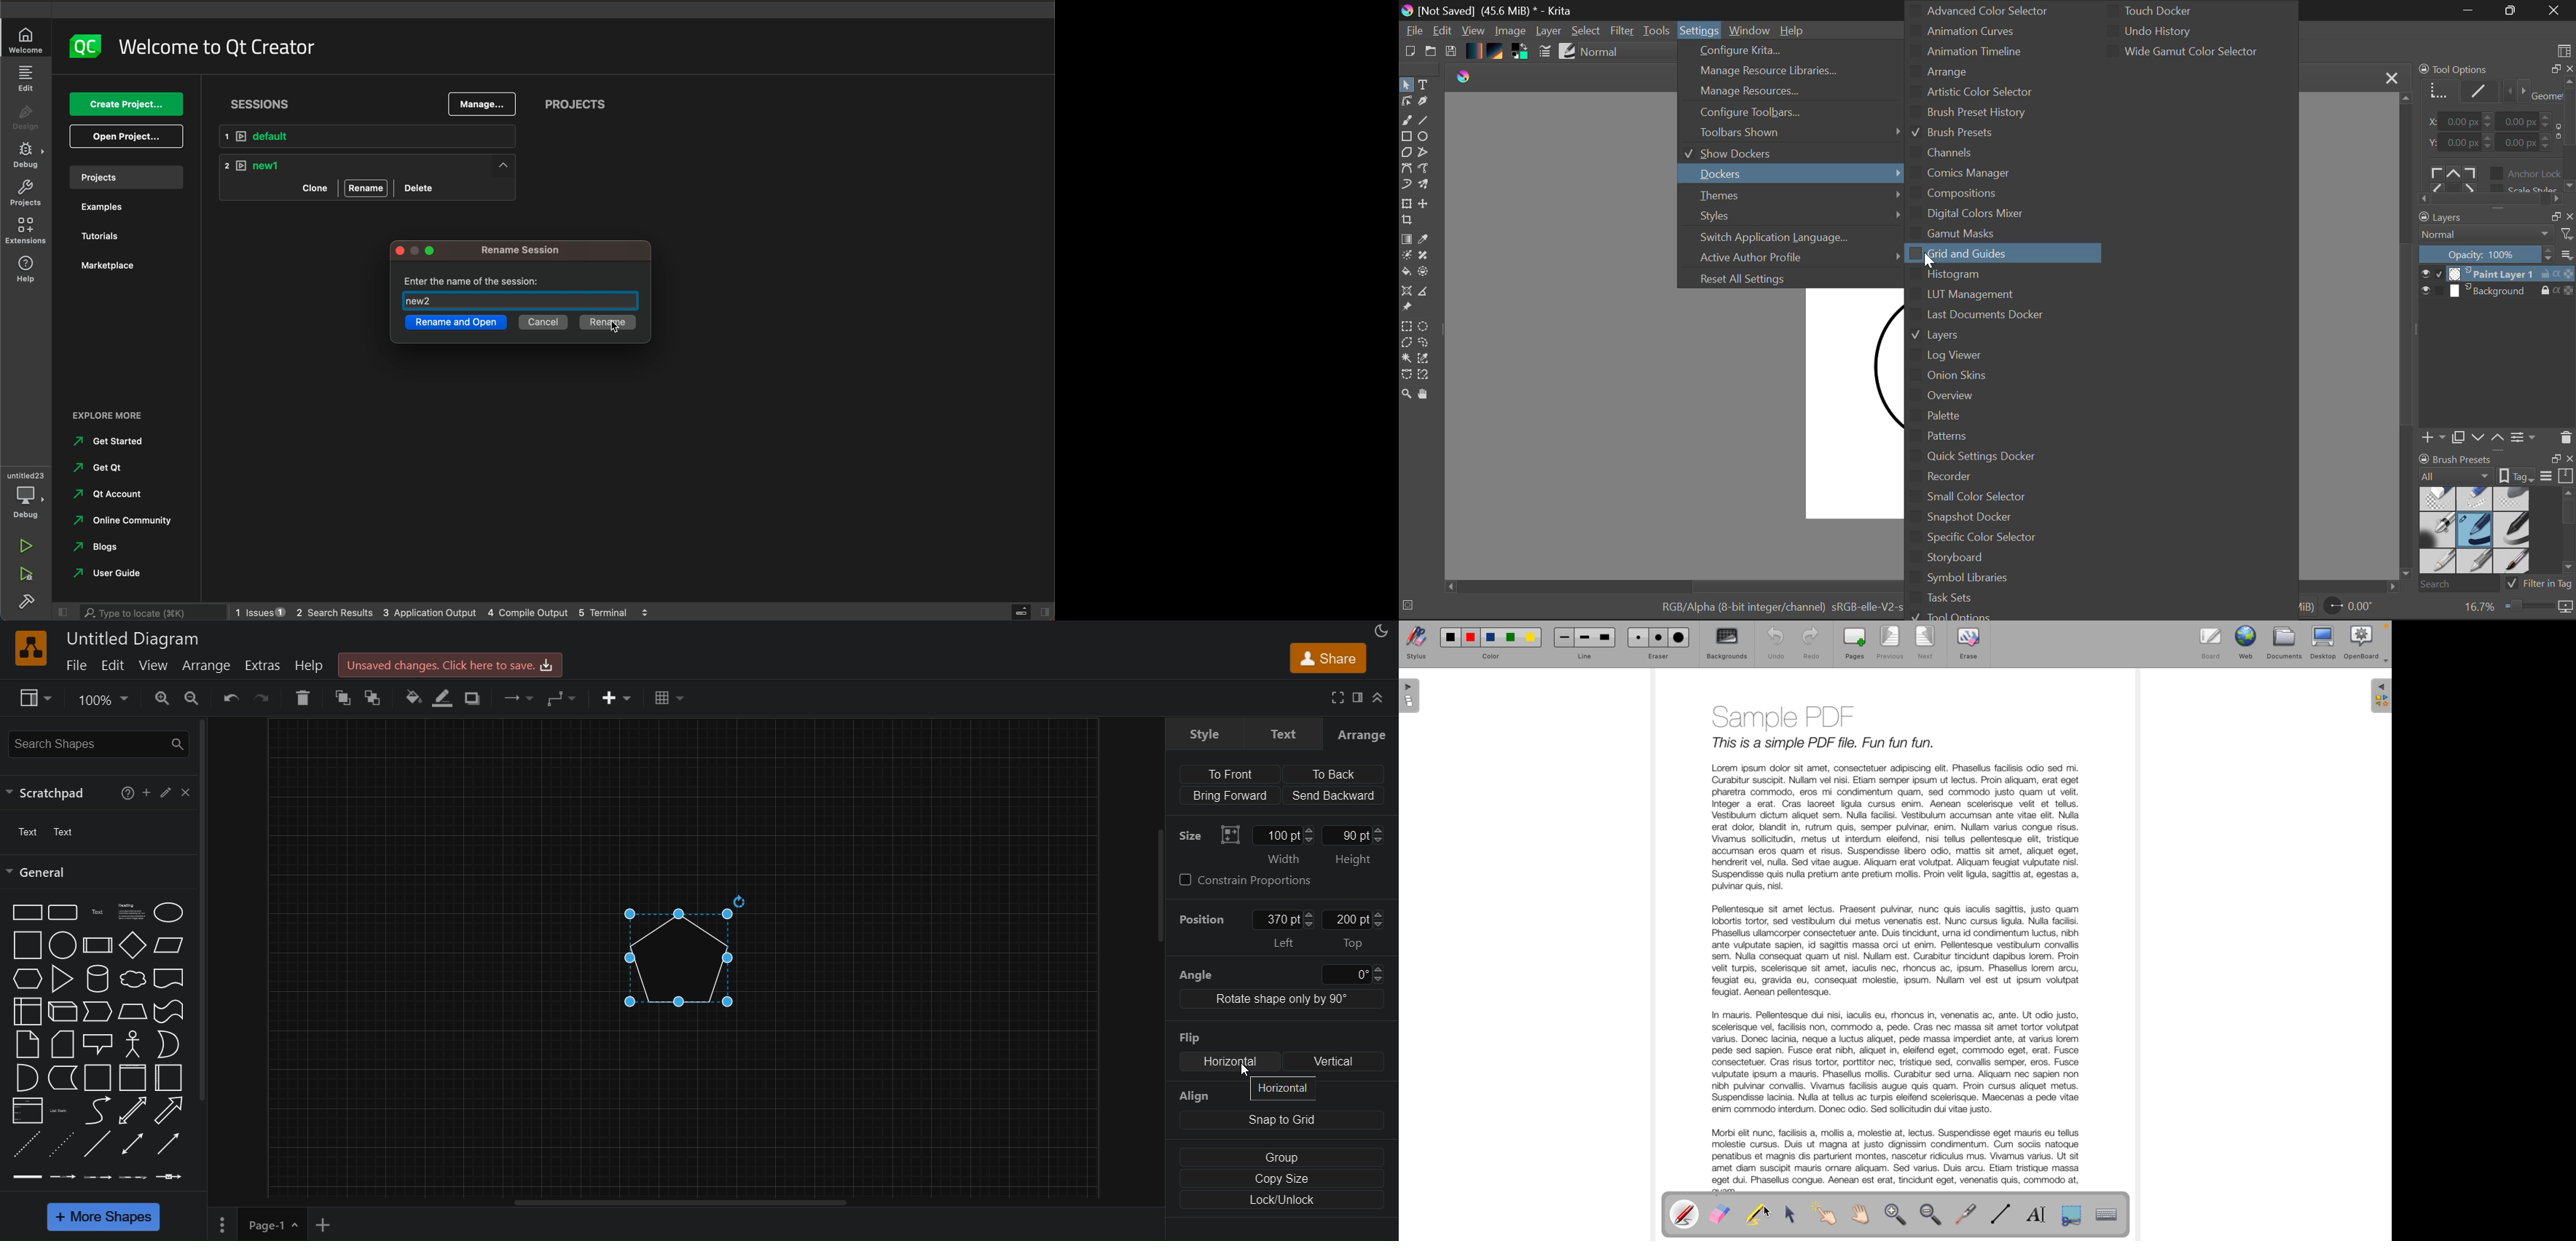 The height and width of the screenshot is (1260, 2576). Describe the element at coordinates (97, 1143) in the screenshot. I see `Line` at that location.